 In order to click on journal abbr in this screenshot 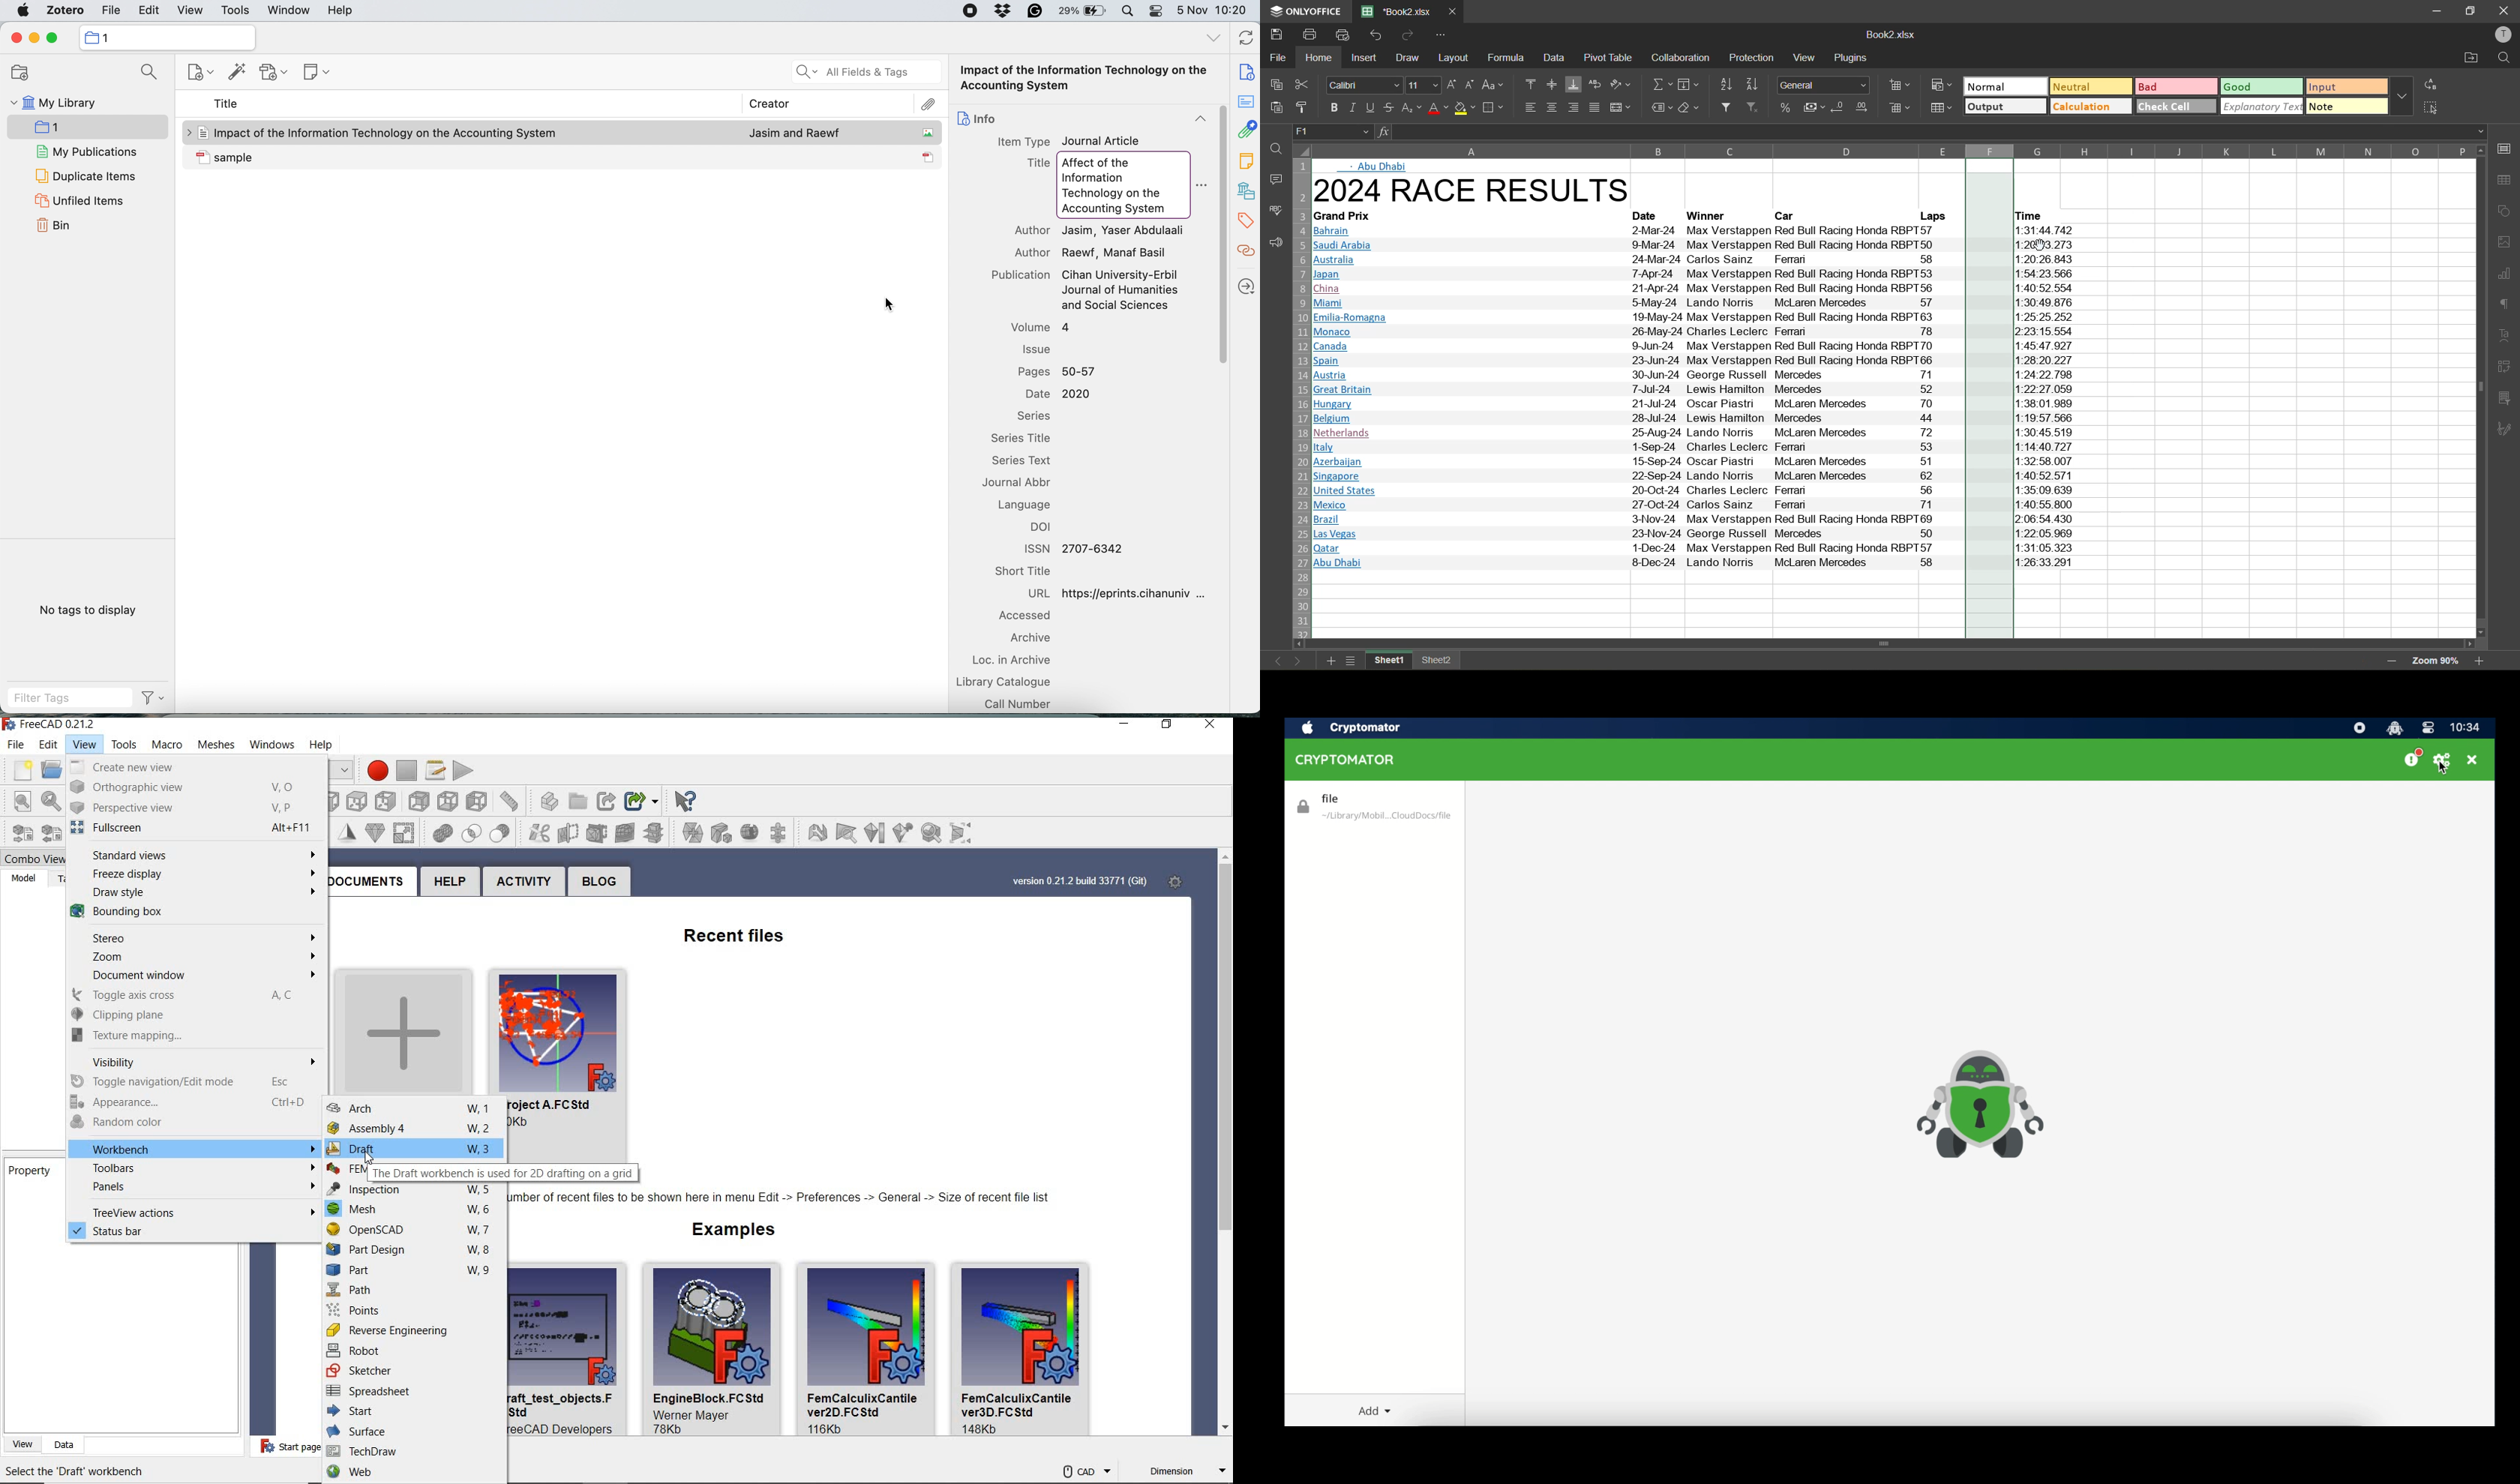, I will do `click(1022, 483)`.